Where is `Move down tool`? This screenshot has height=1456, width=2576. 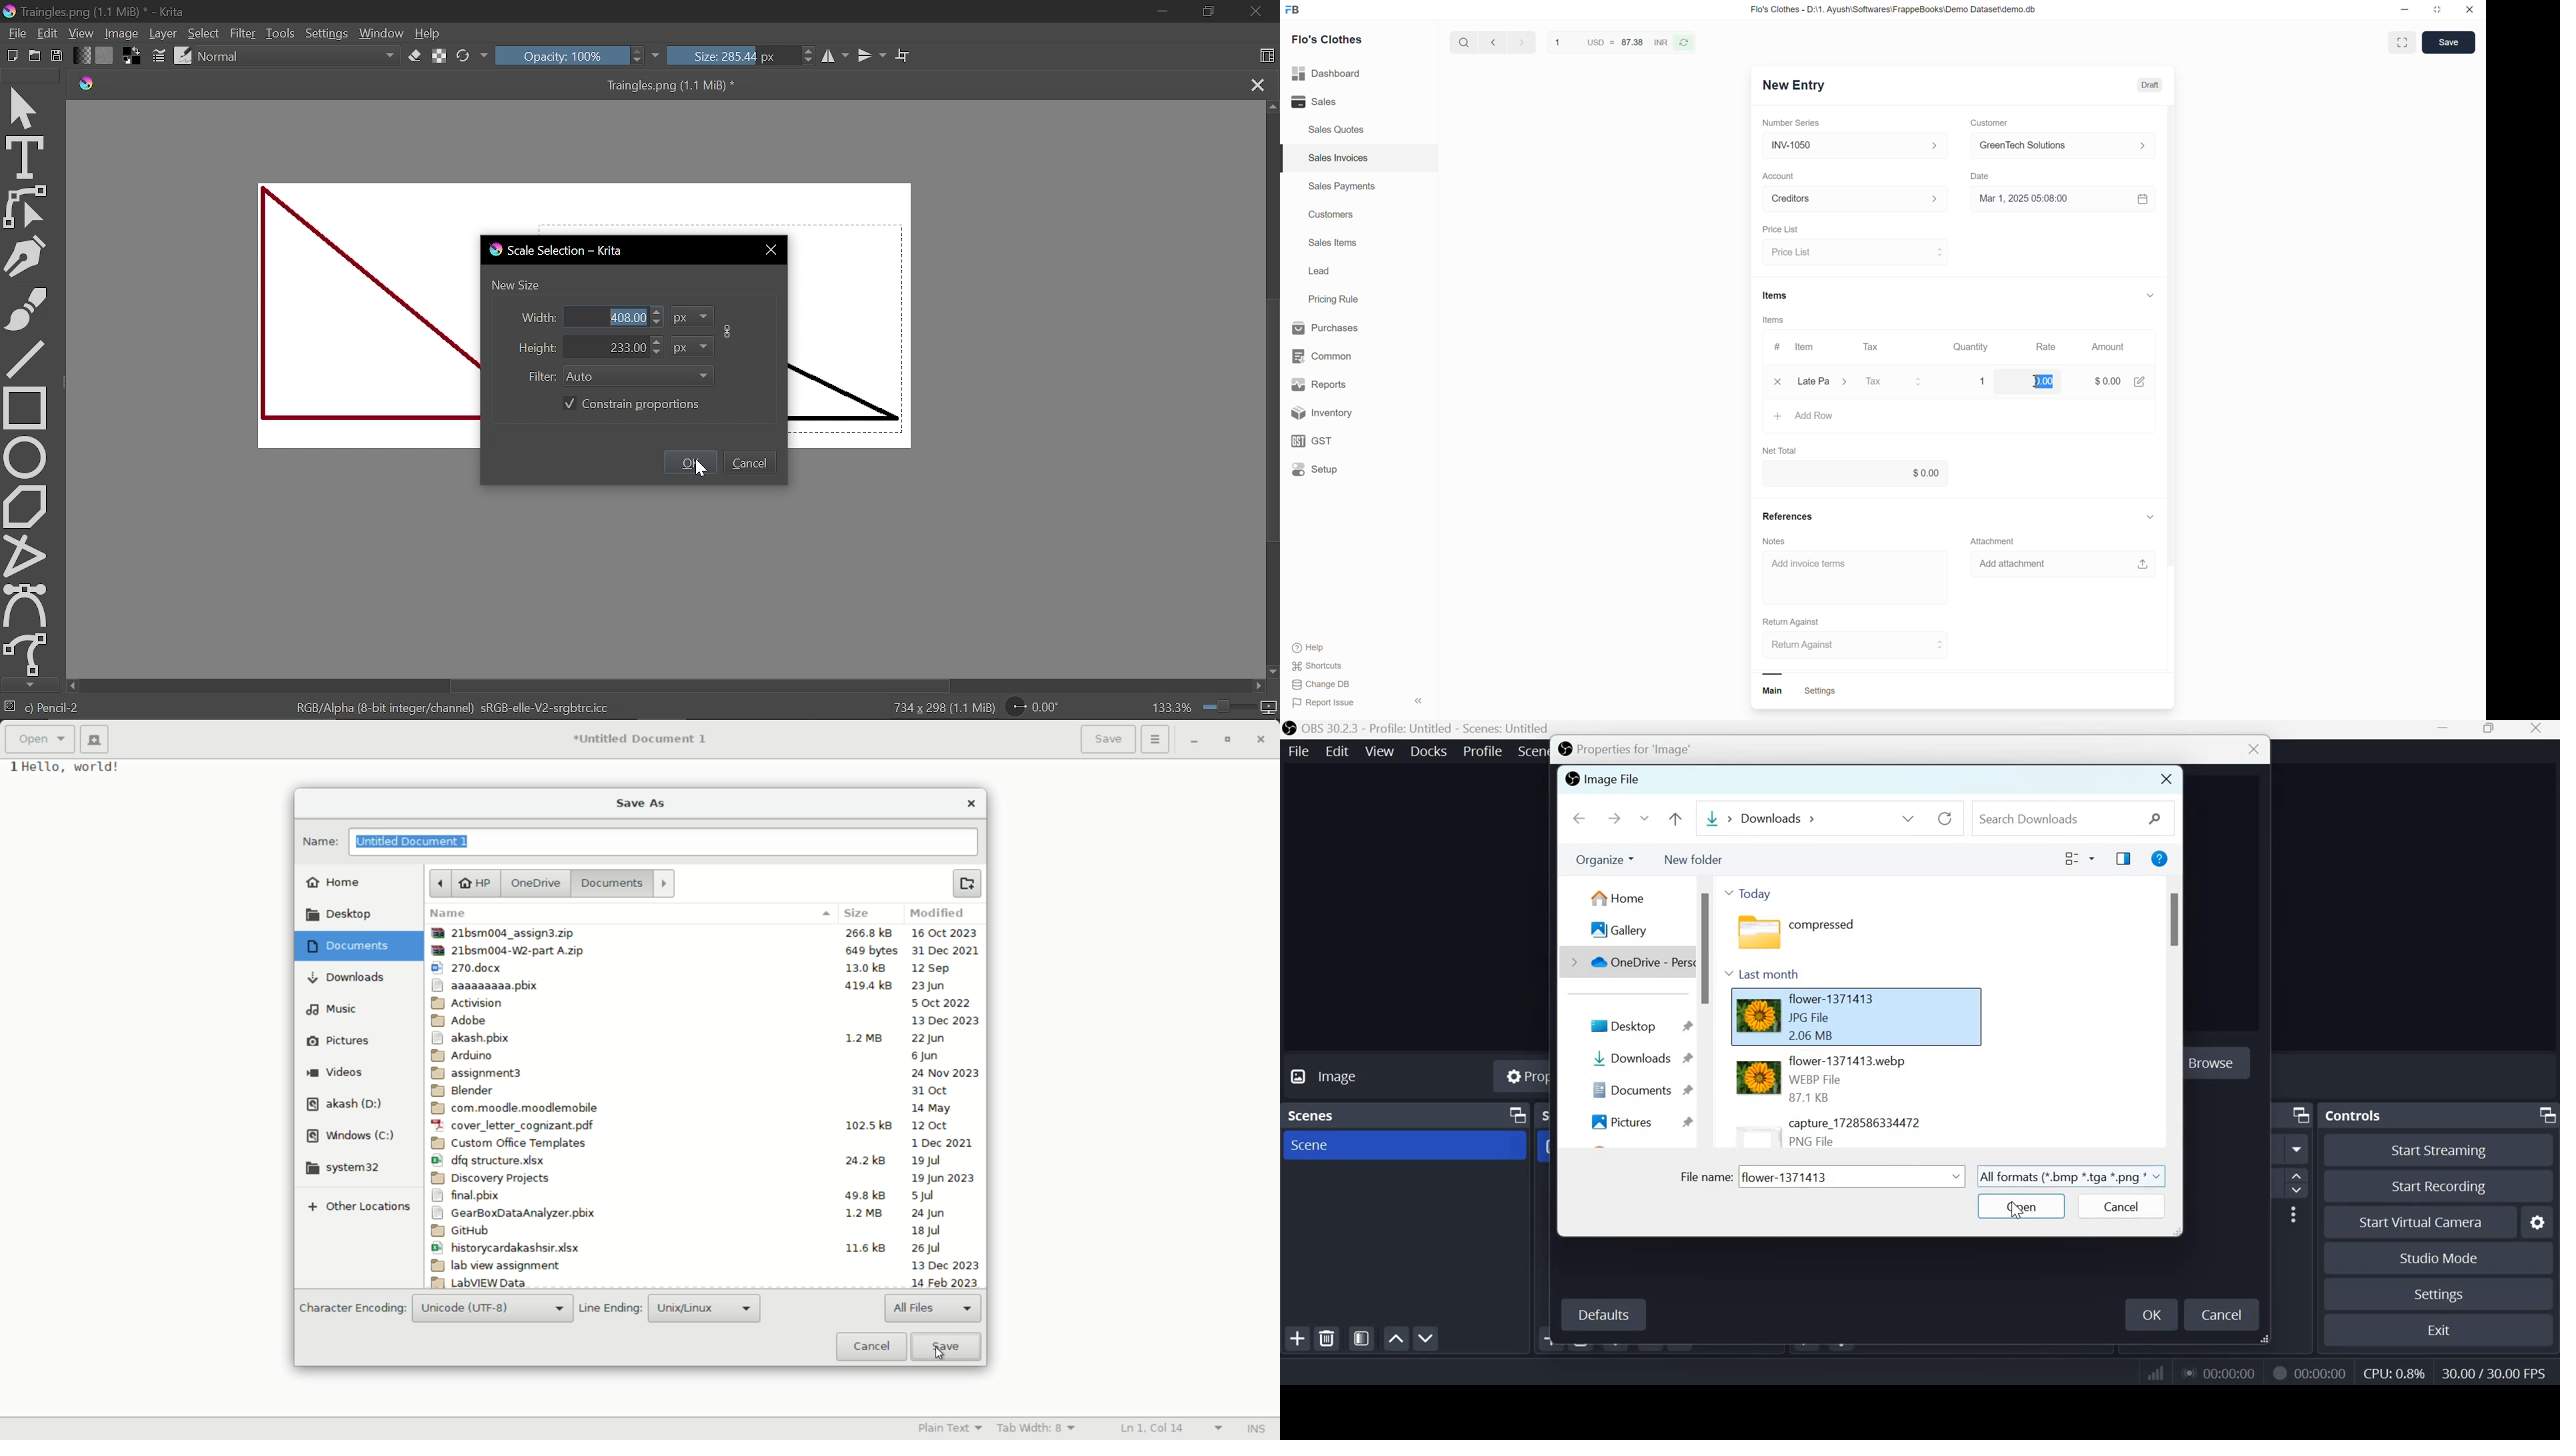 Move down tool is located at coordinates (27, 685).